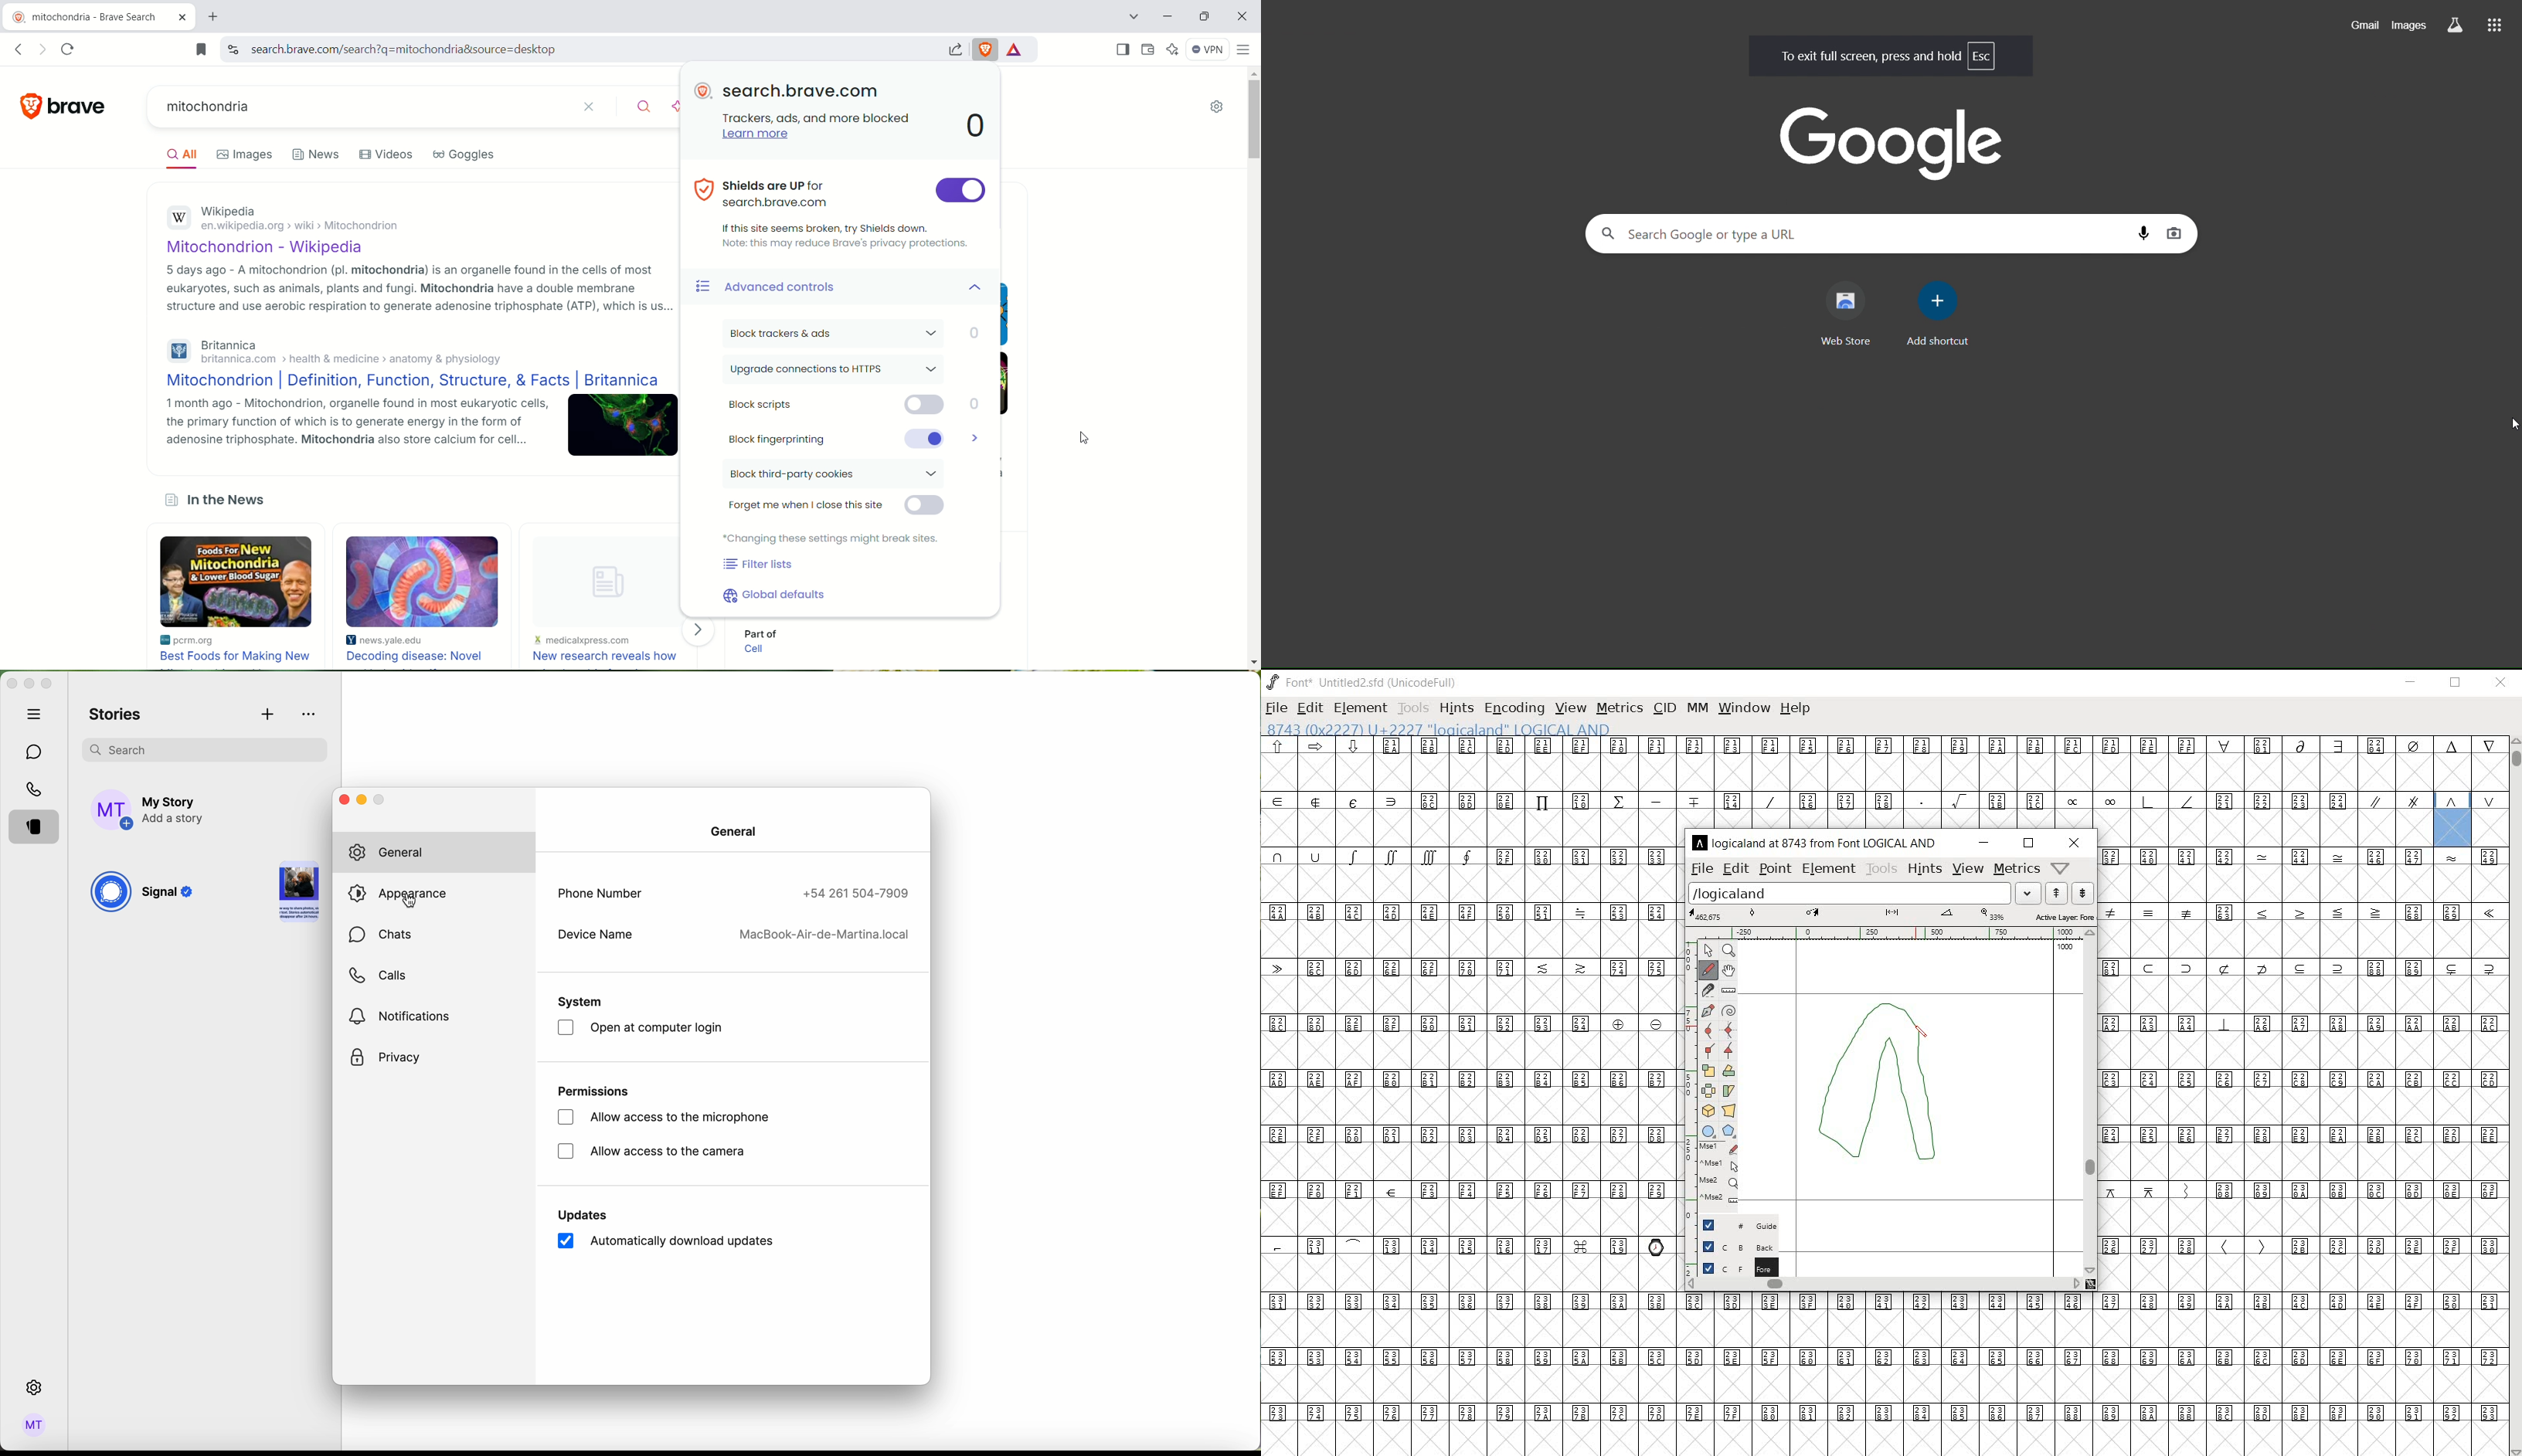 The width and height of the screenshot is (2548, 1456). I want to click on mse1 mse1 mse2 mse2, so click(1718, 1174).